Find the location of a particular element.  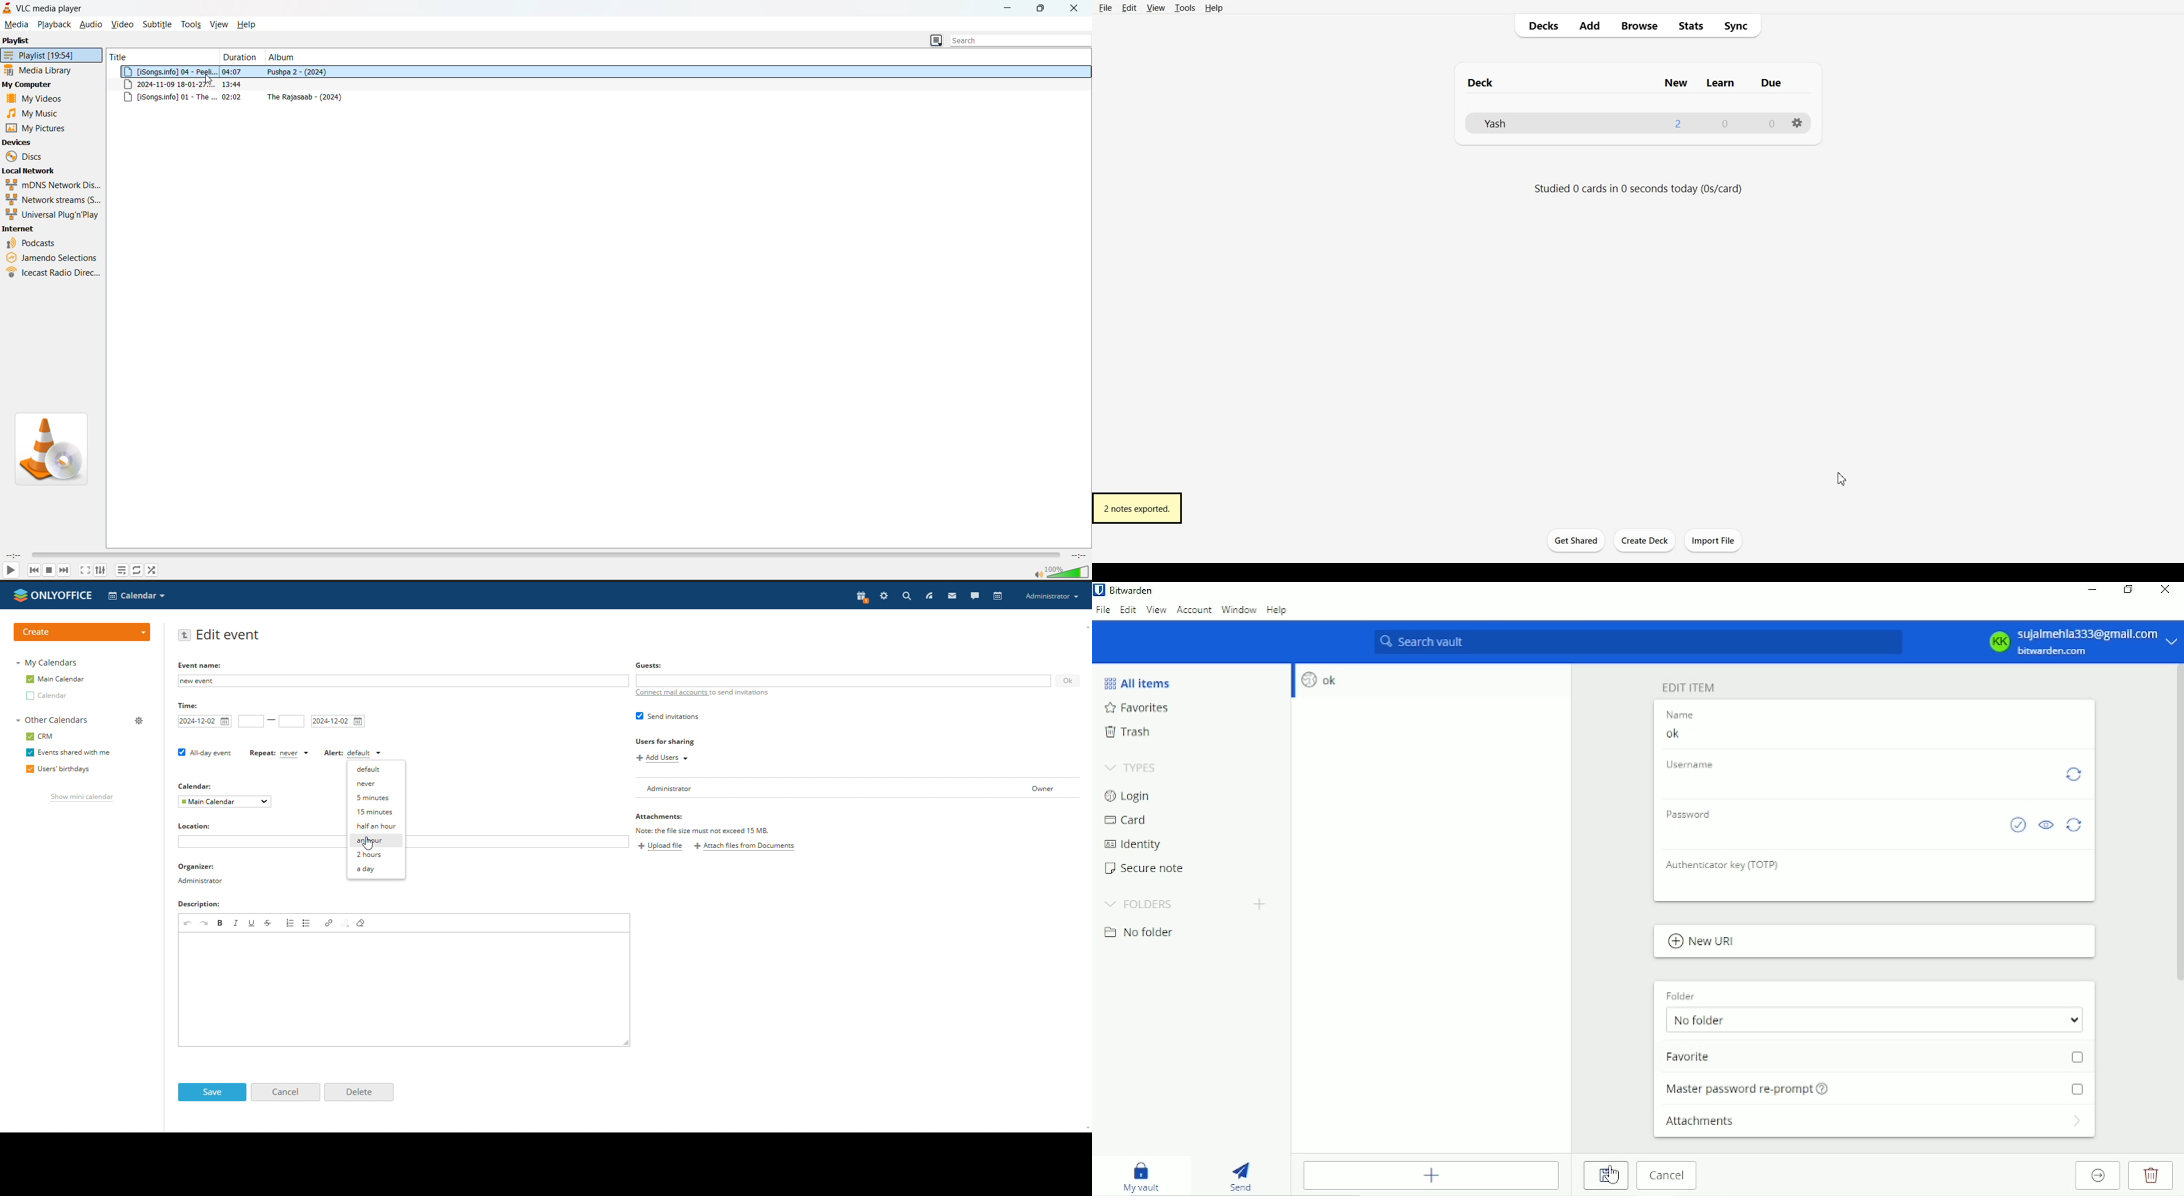

Minimize is located at coordinates (2092, 590).